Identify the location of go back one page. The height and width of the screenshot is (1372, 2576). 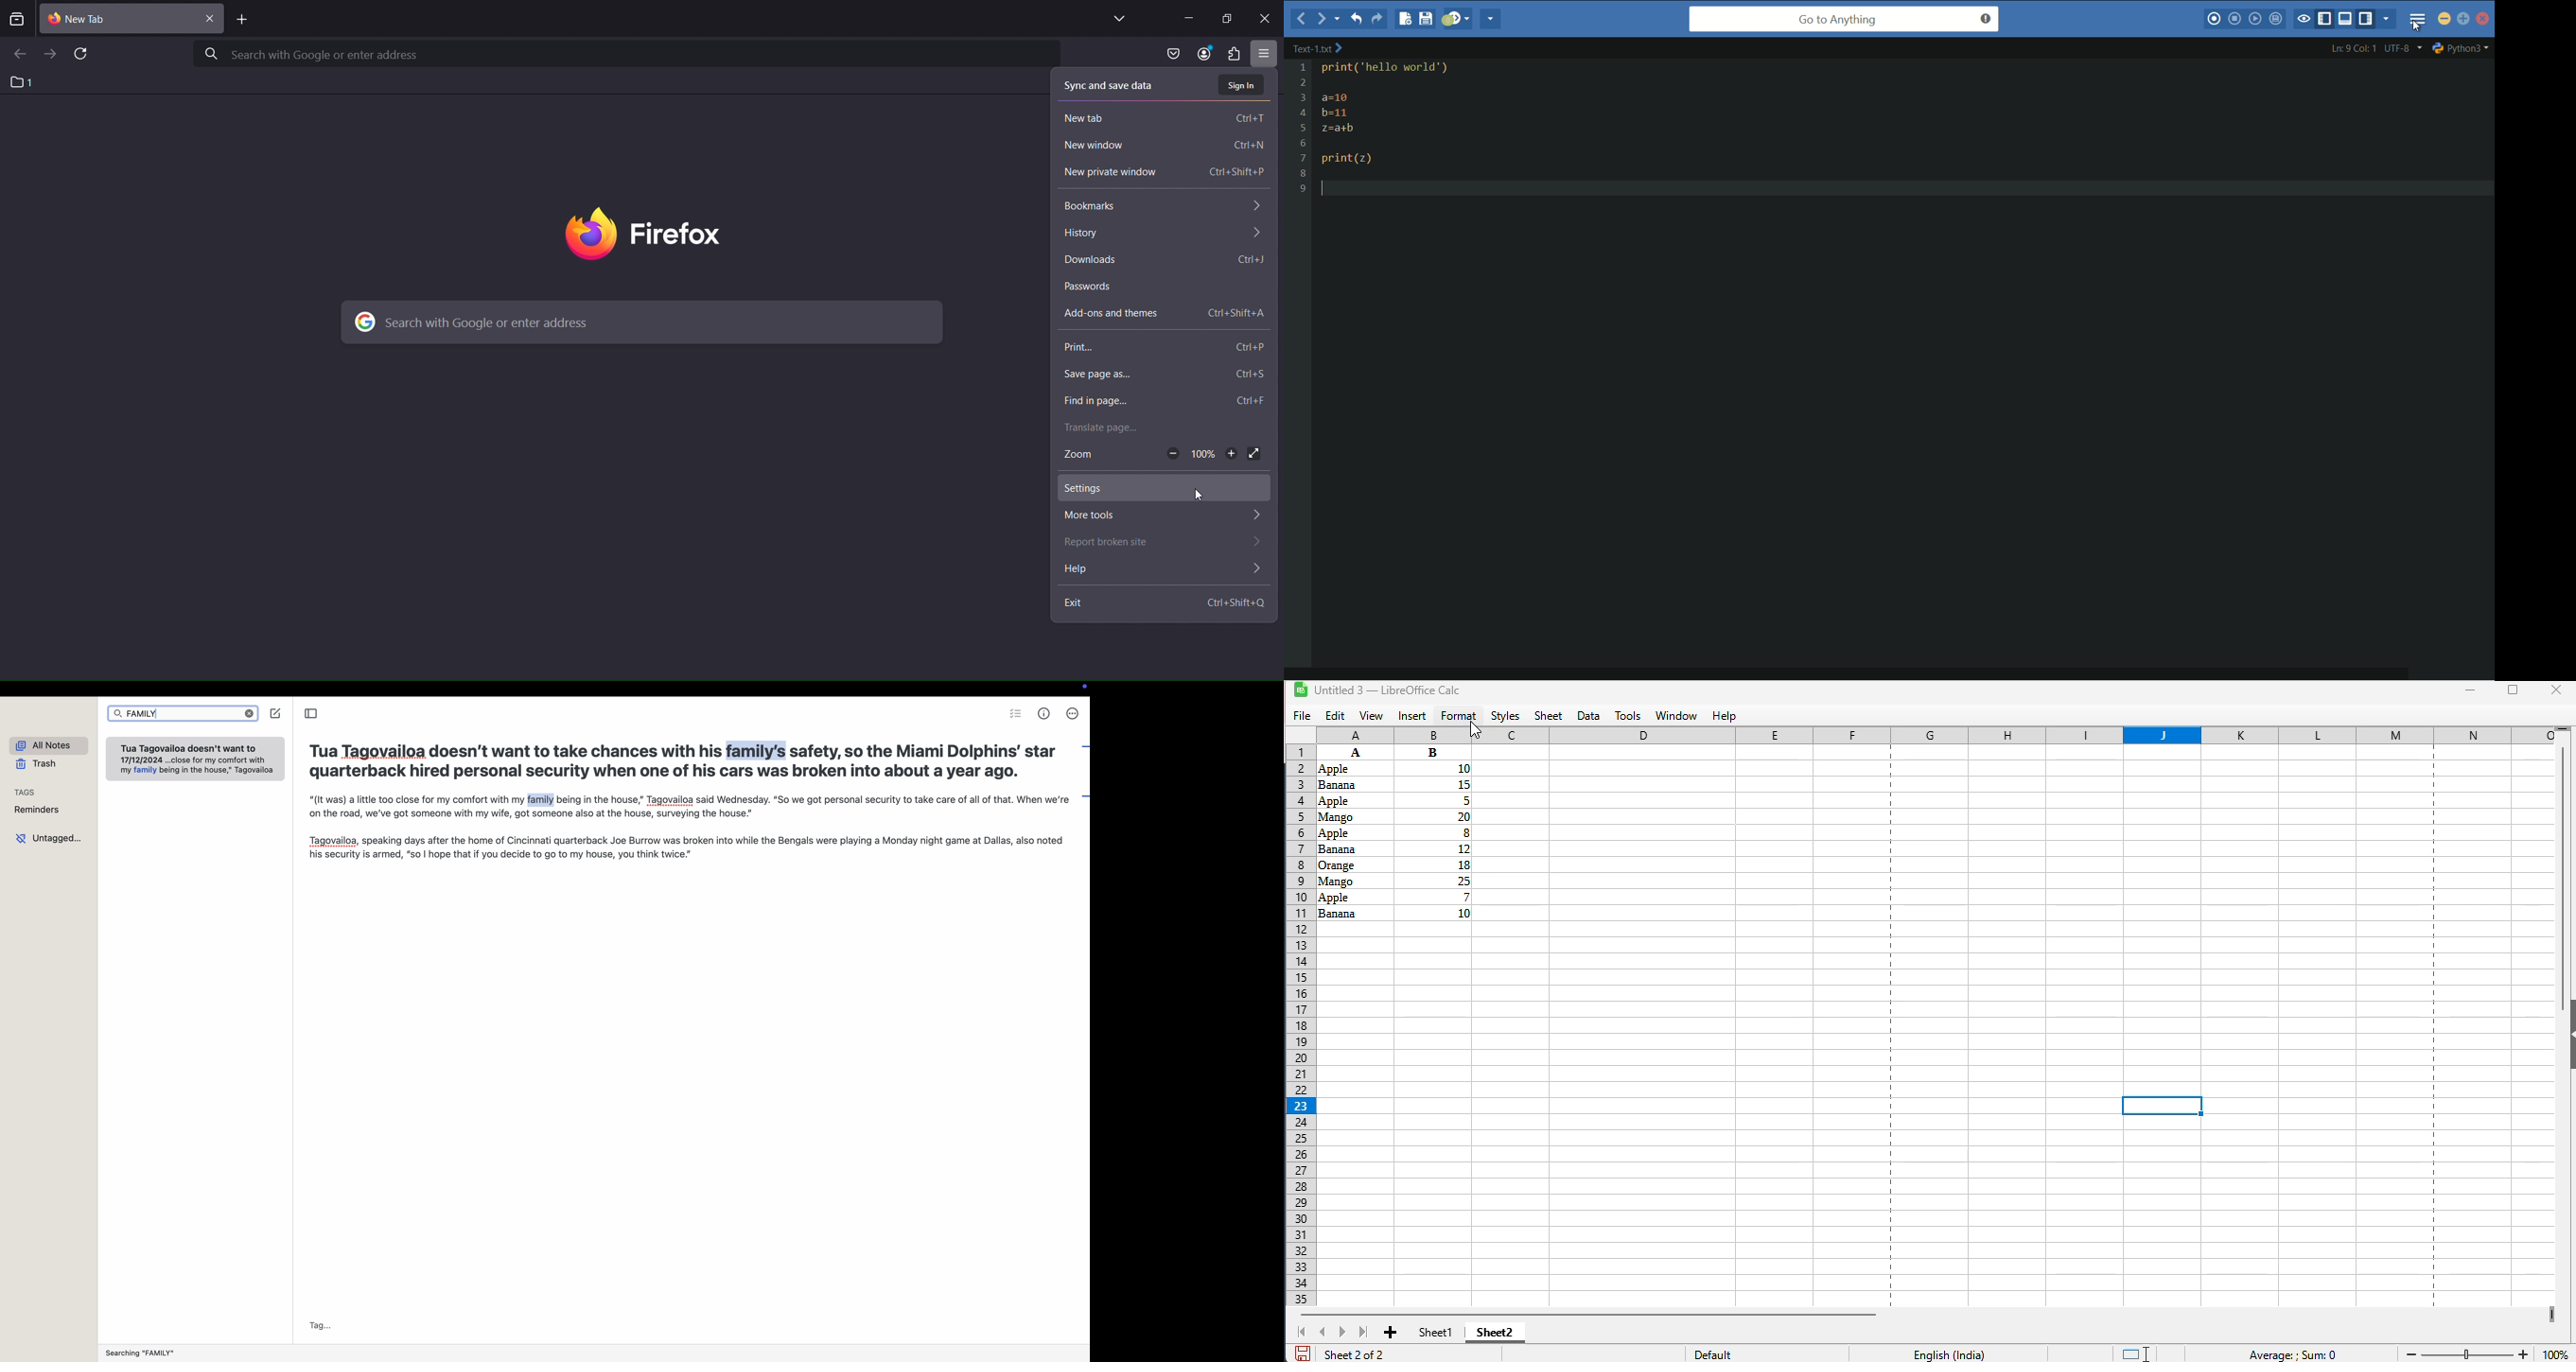
(19, 55).